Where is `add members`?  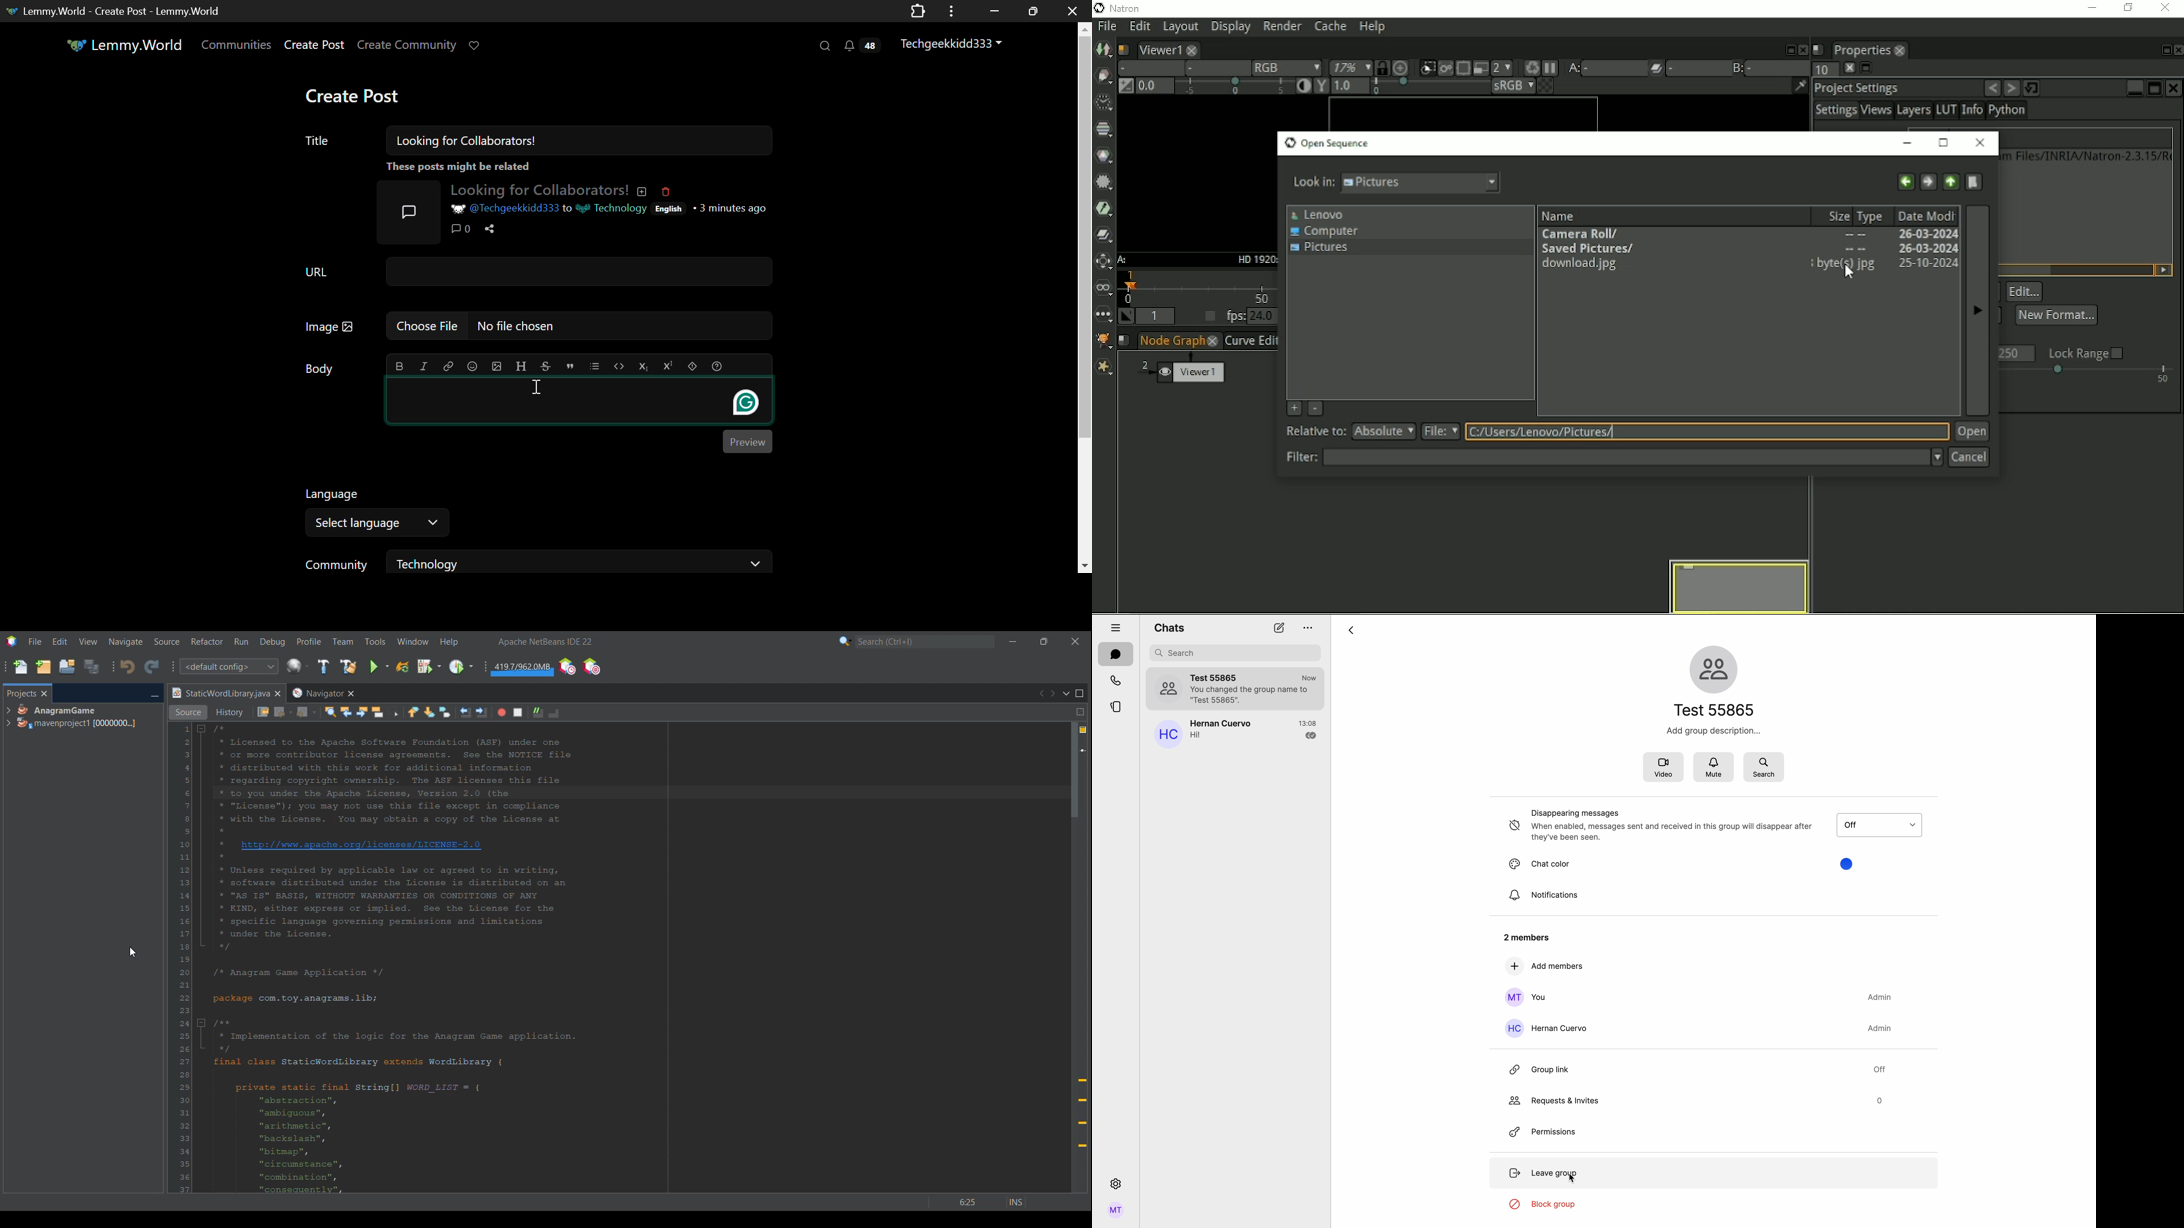
add members is located at coordinates (1545, 967).